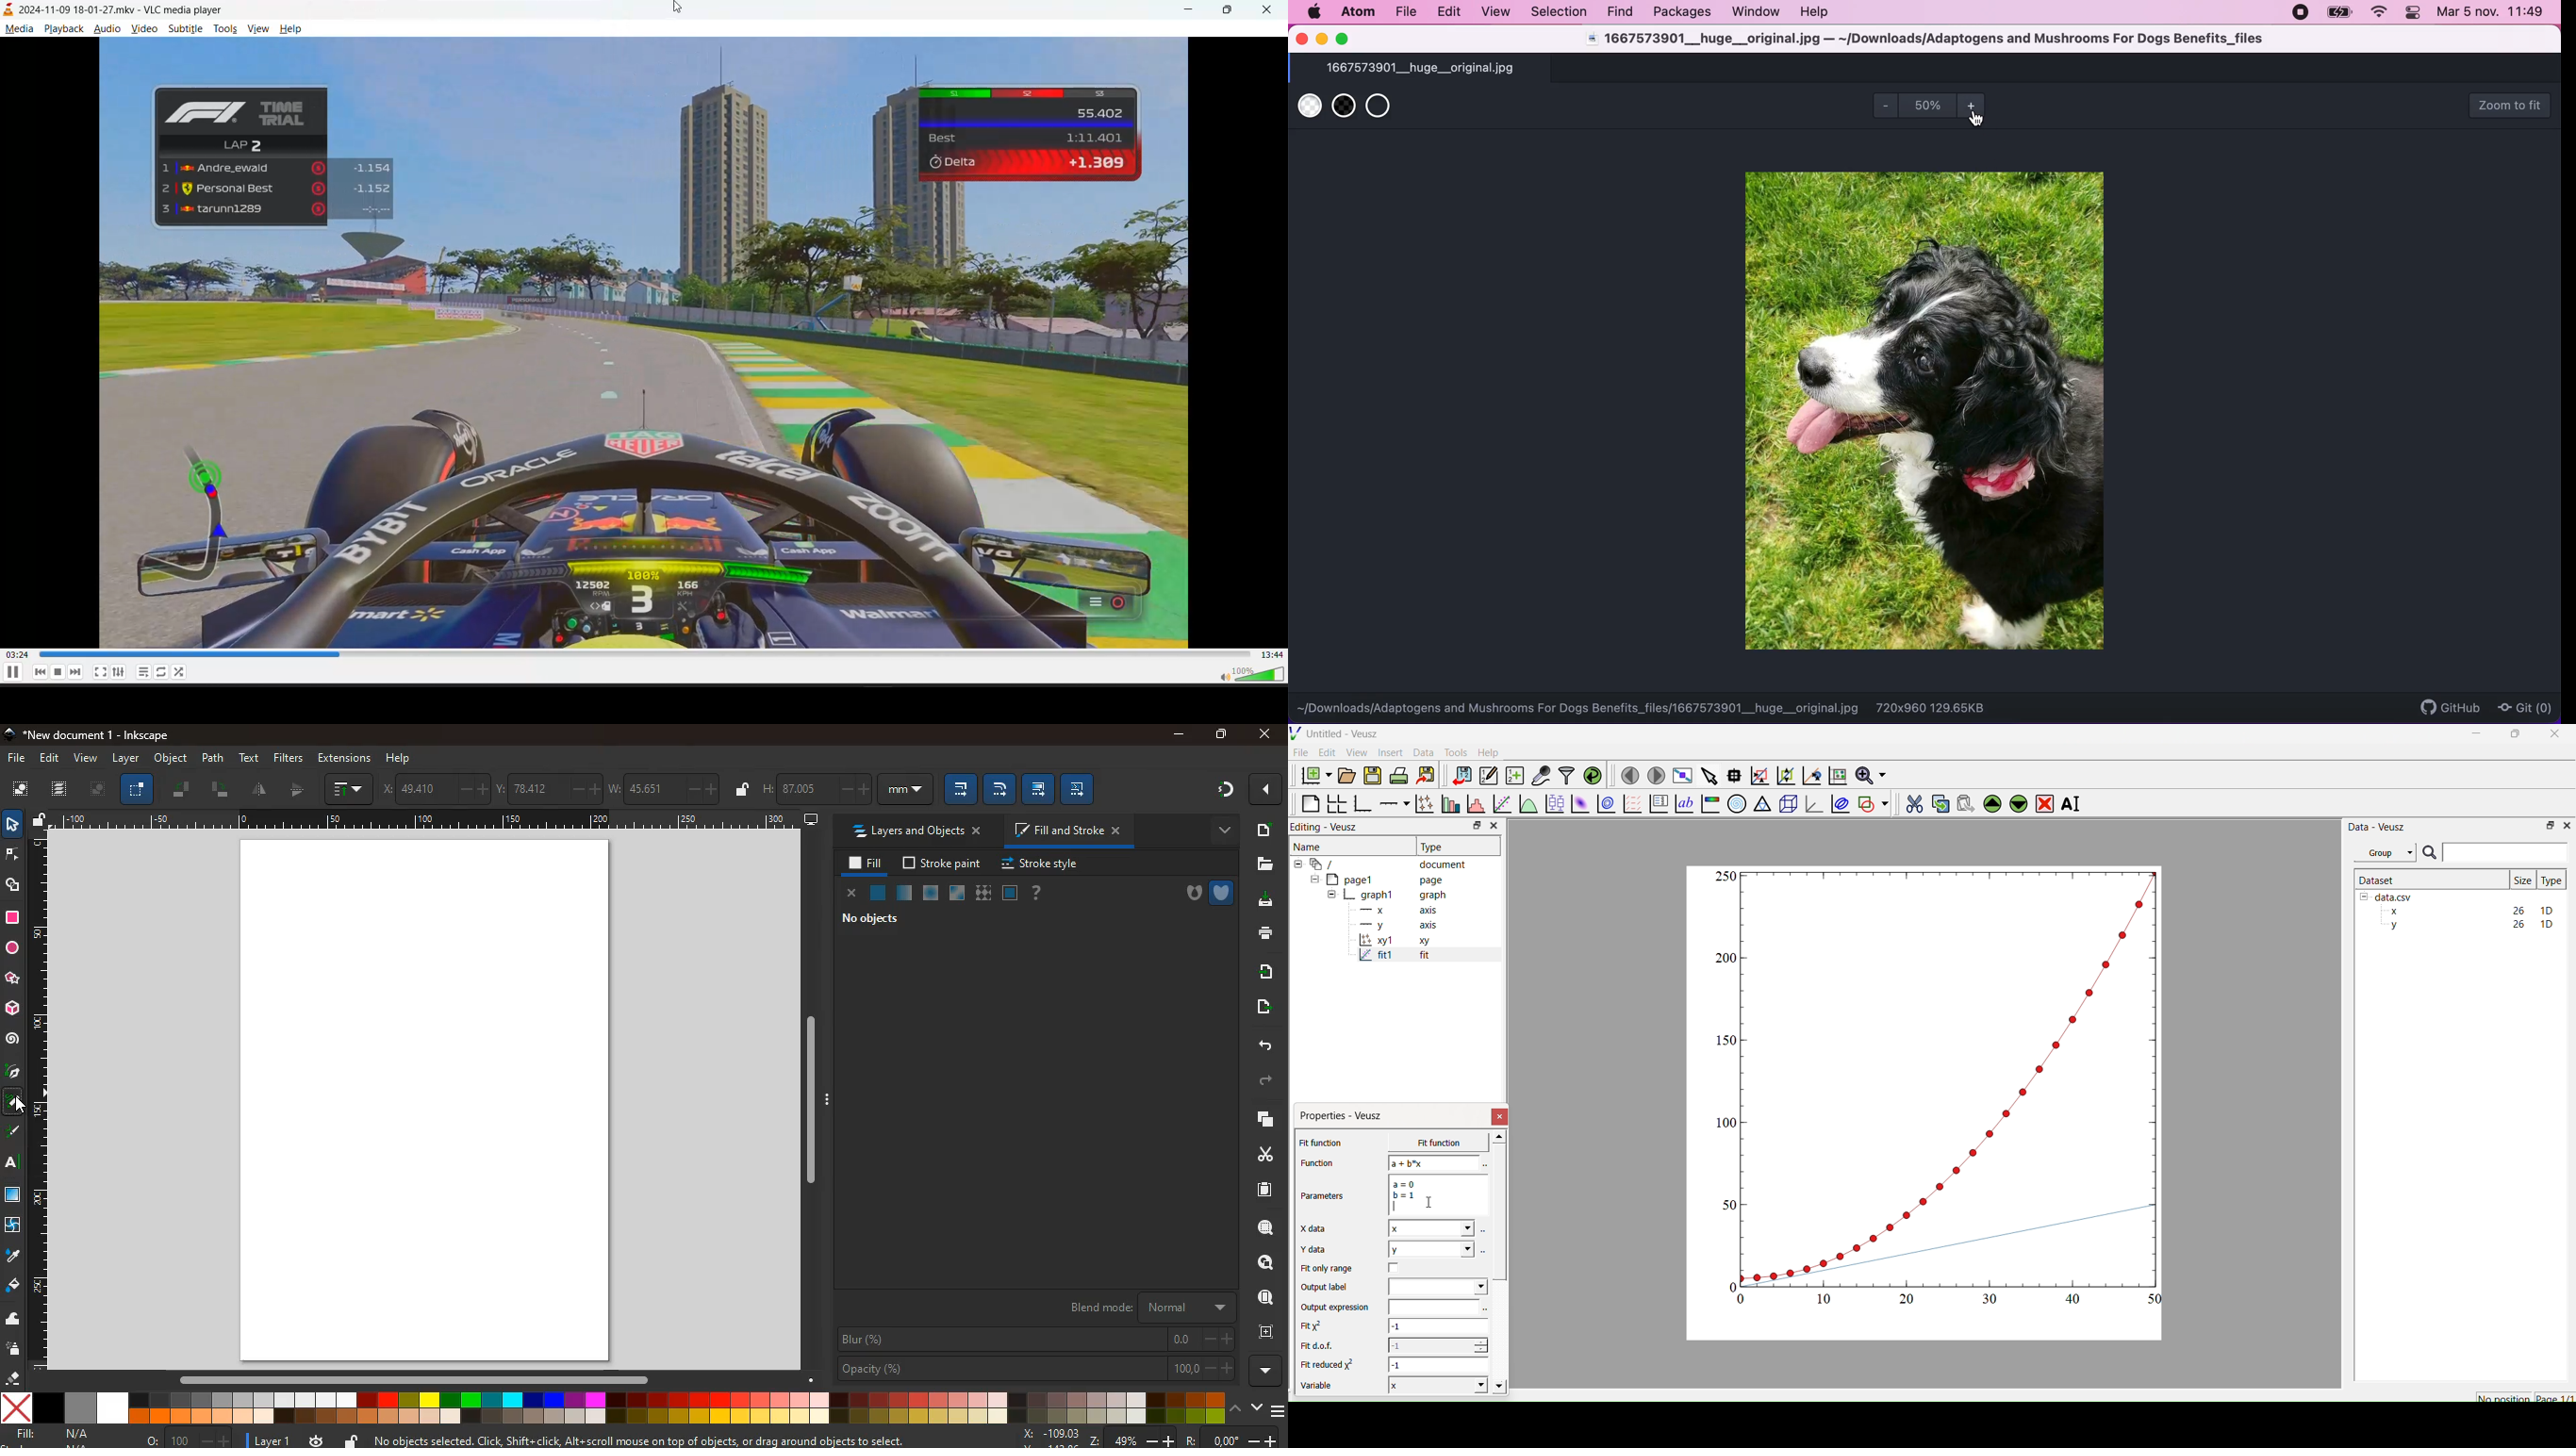 The image size is (2576, 1456). I want to click on wave, so click(13, 1320).